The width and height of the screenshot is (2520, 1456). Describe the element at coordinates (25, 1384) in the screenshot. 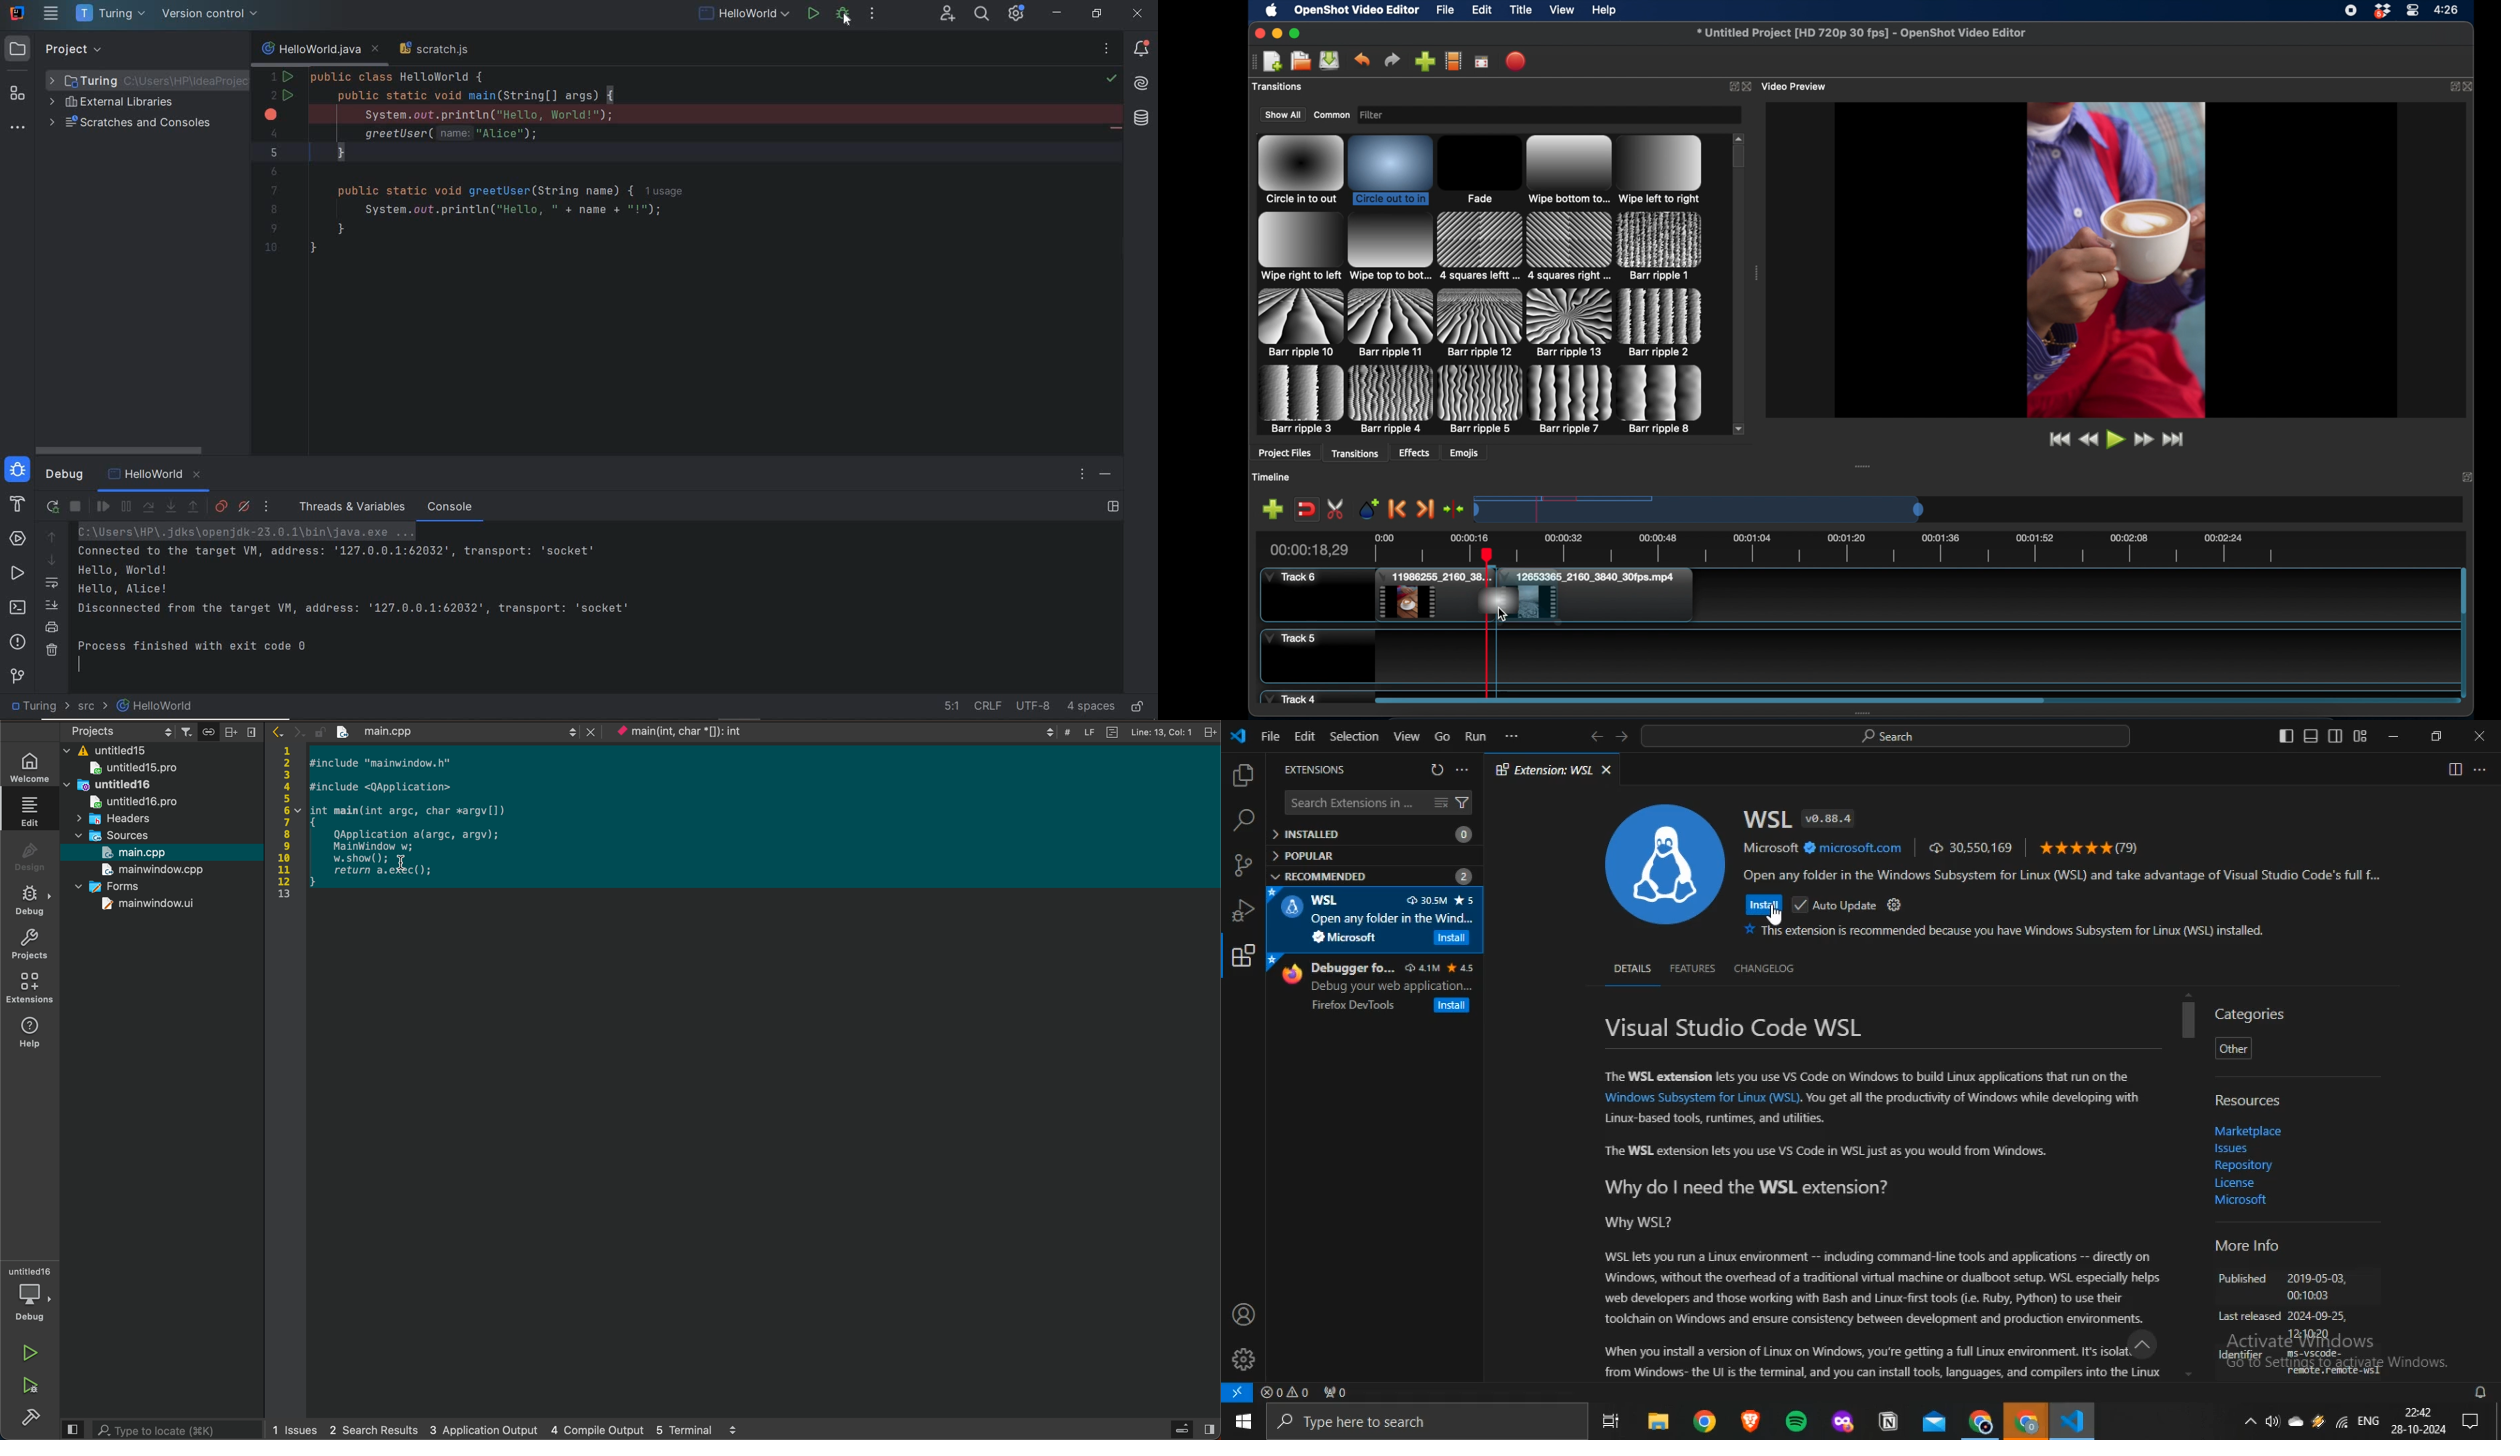

I see `run and debug` at that location.